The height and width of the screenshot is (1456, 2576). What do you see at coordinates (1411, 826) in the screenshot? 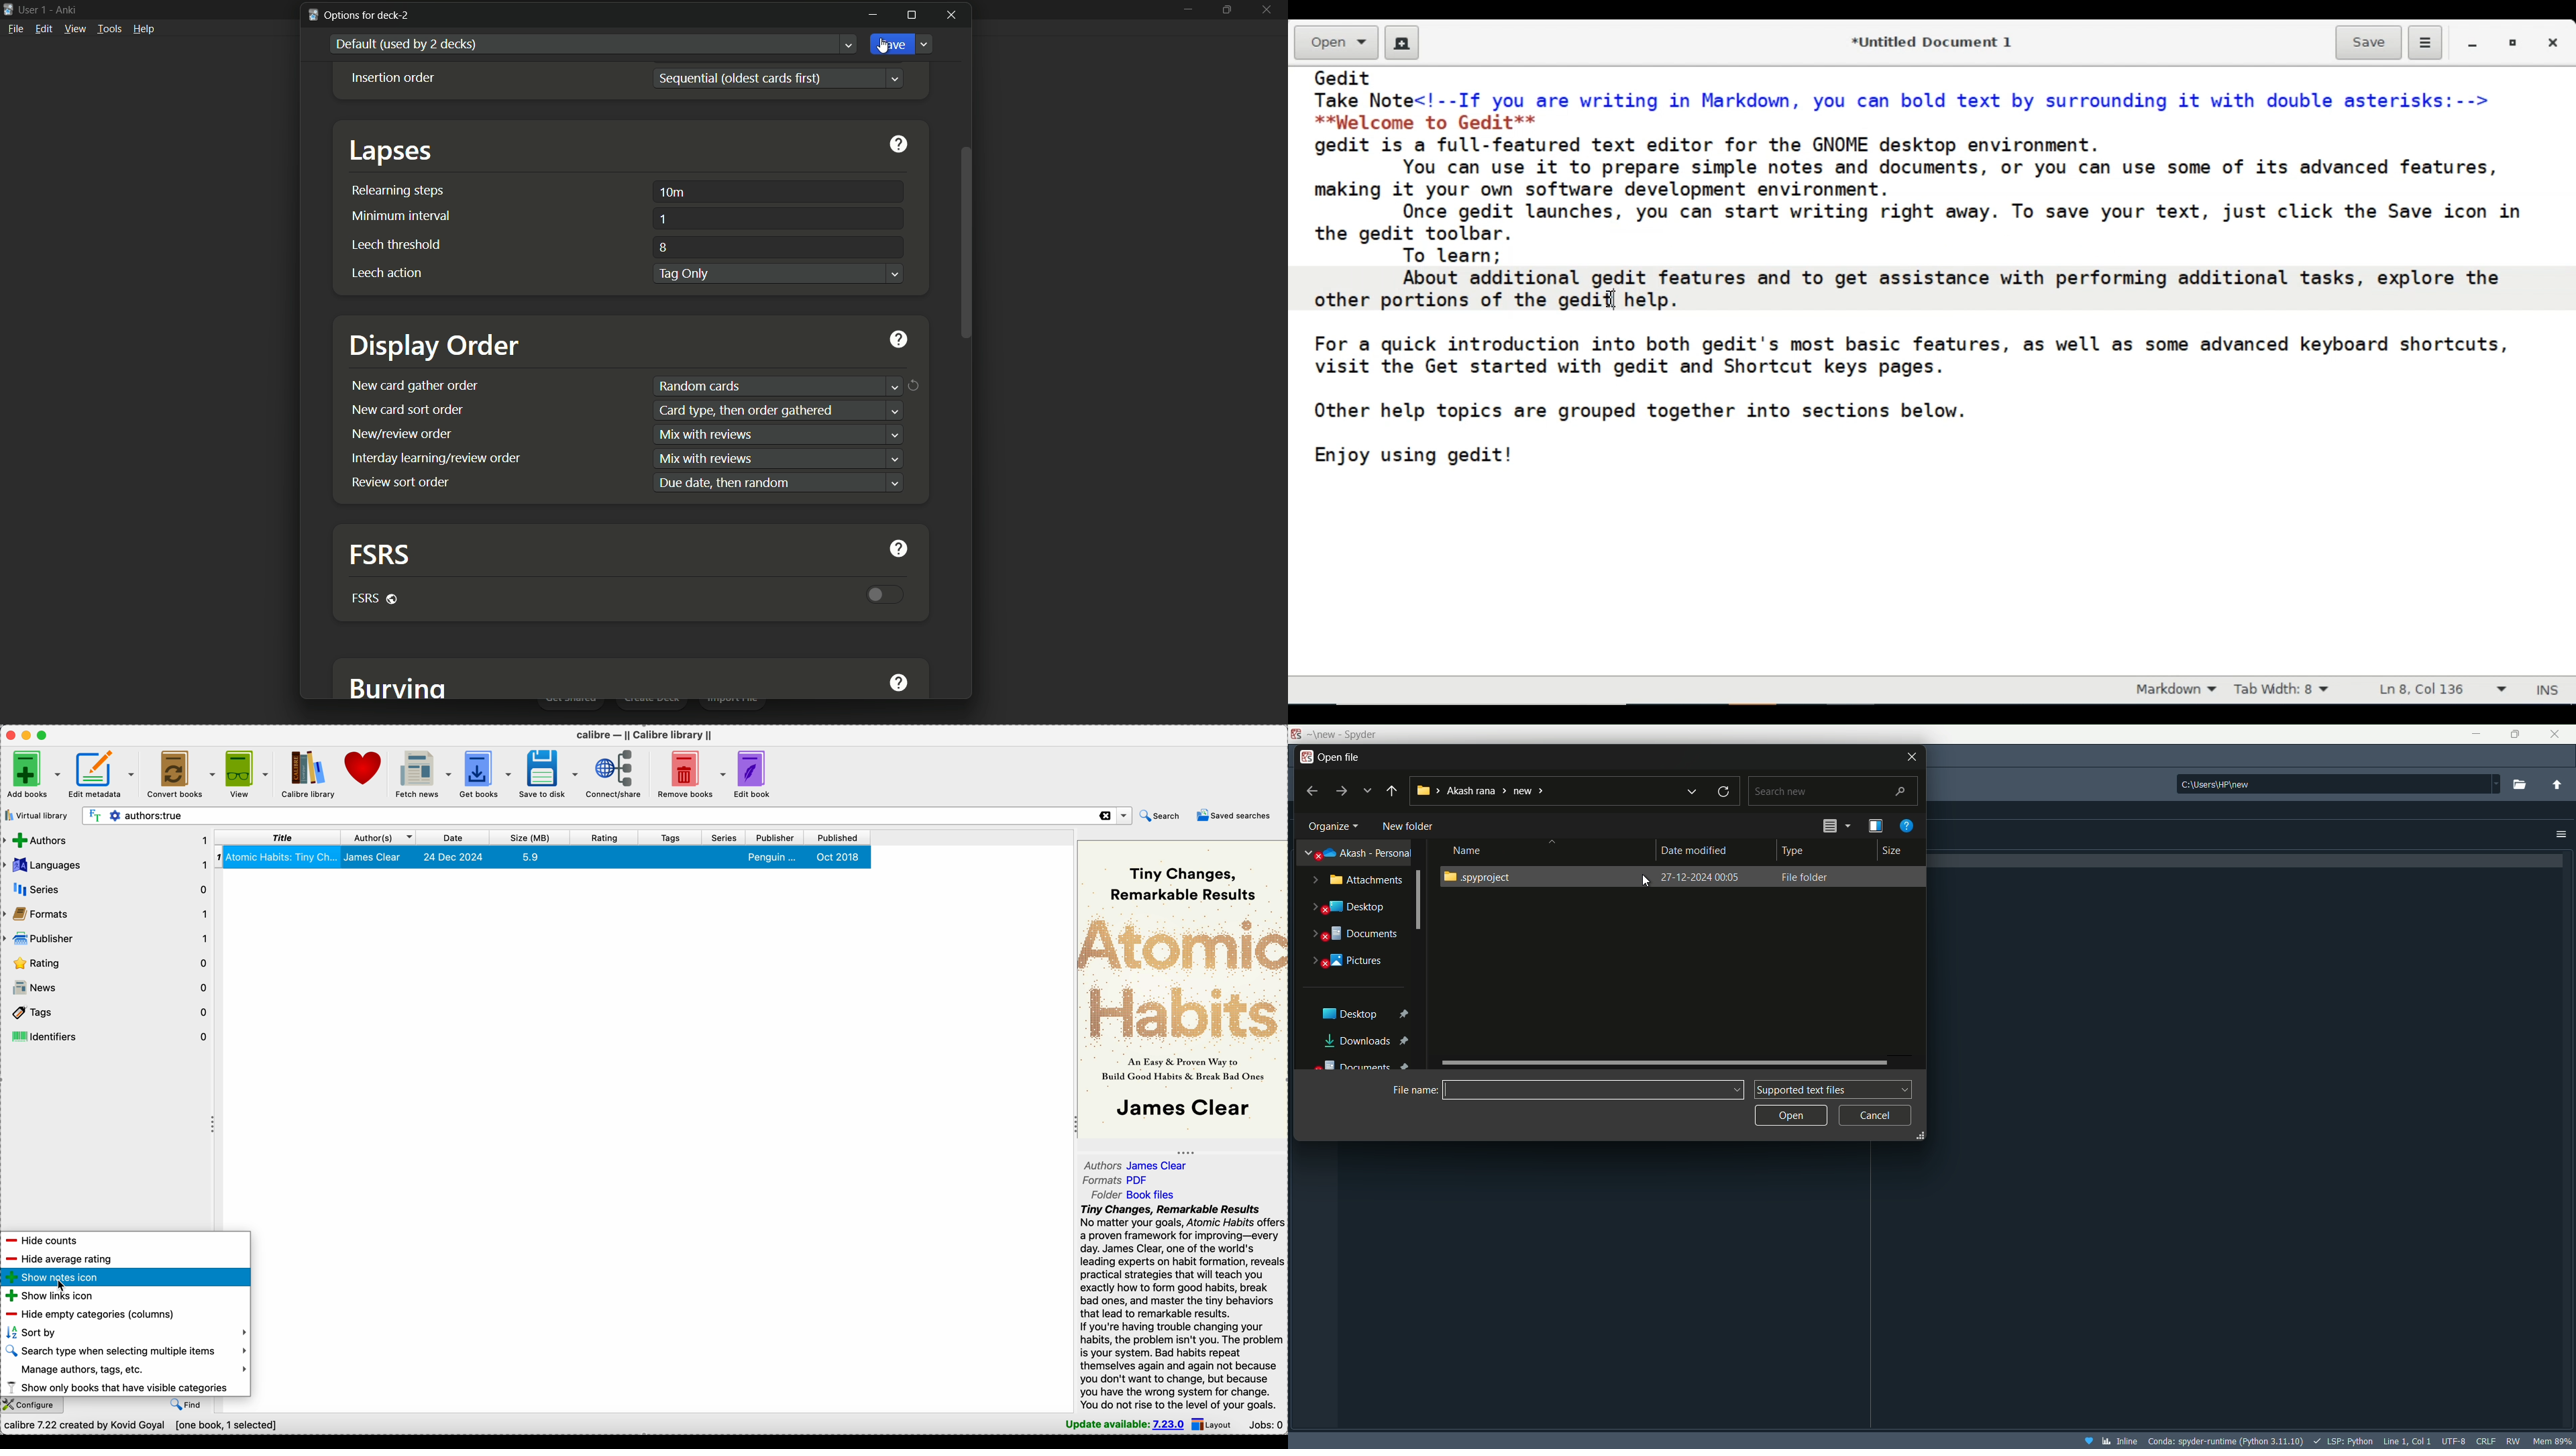
I see `New Folder` at bounding box center [1411, 826].